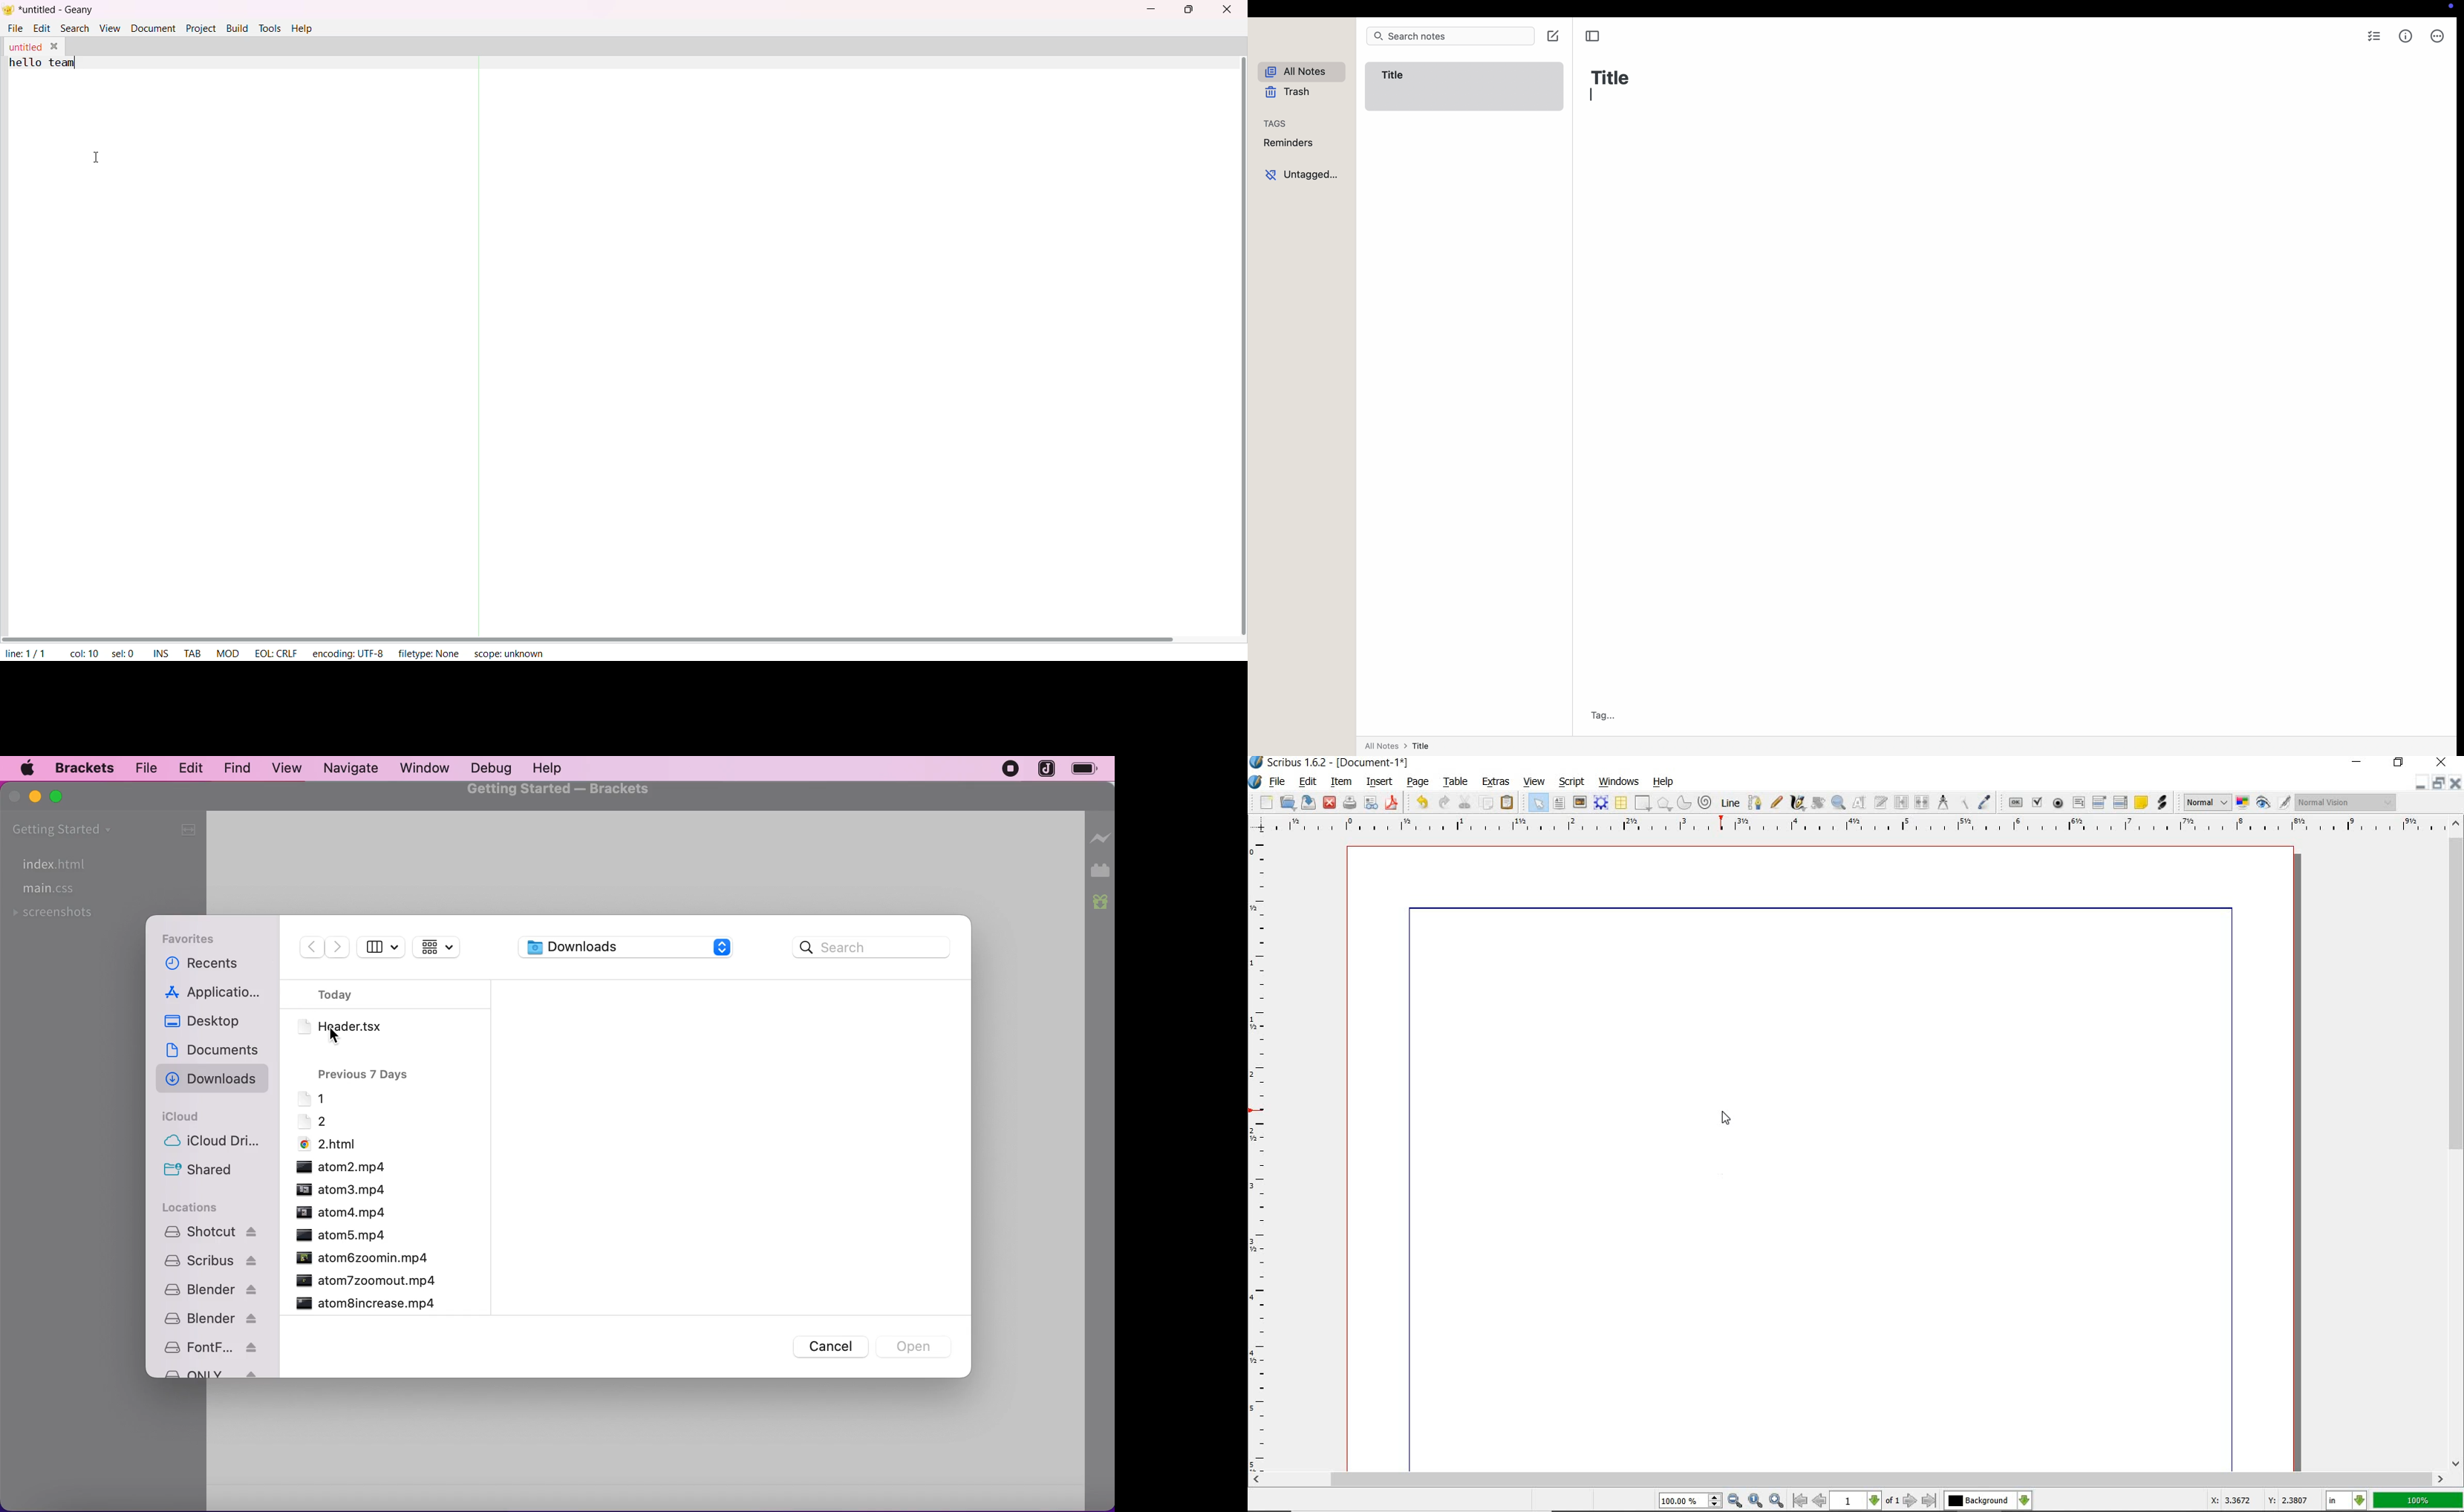 Image resolution: width=2464 pixels, height=1512 pixels. What do you see at coordinates (2141, 803) in the screenshot?
I see `text annotation` at bounding box center [2141, 803].